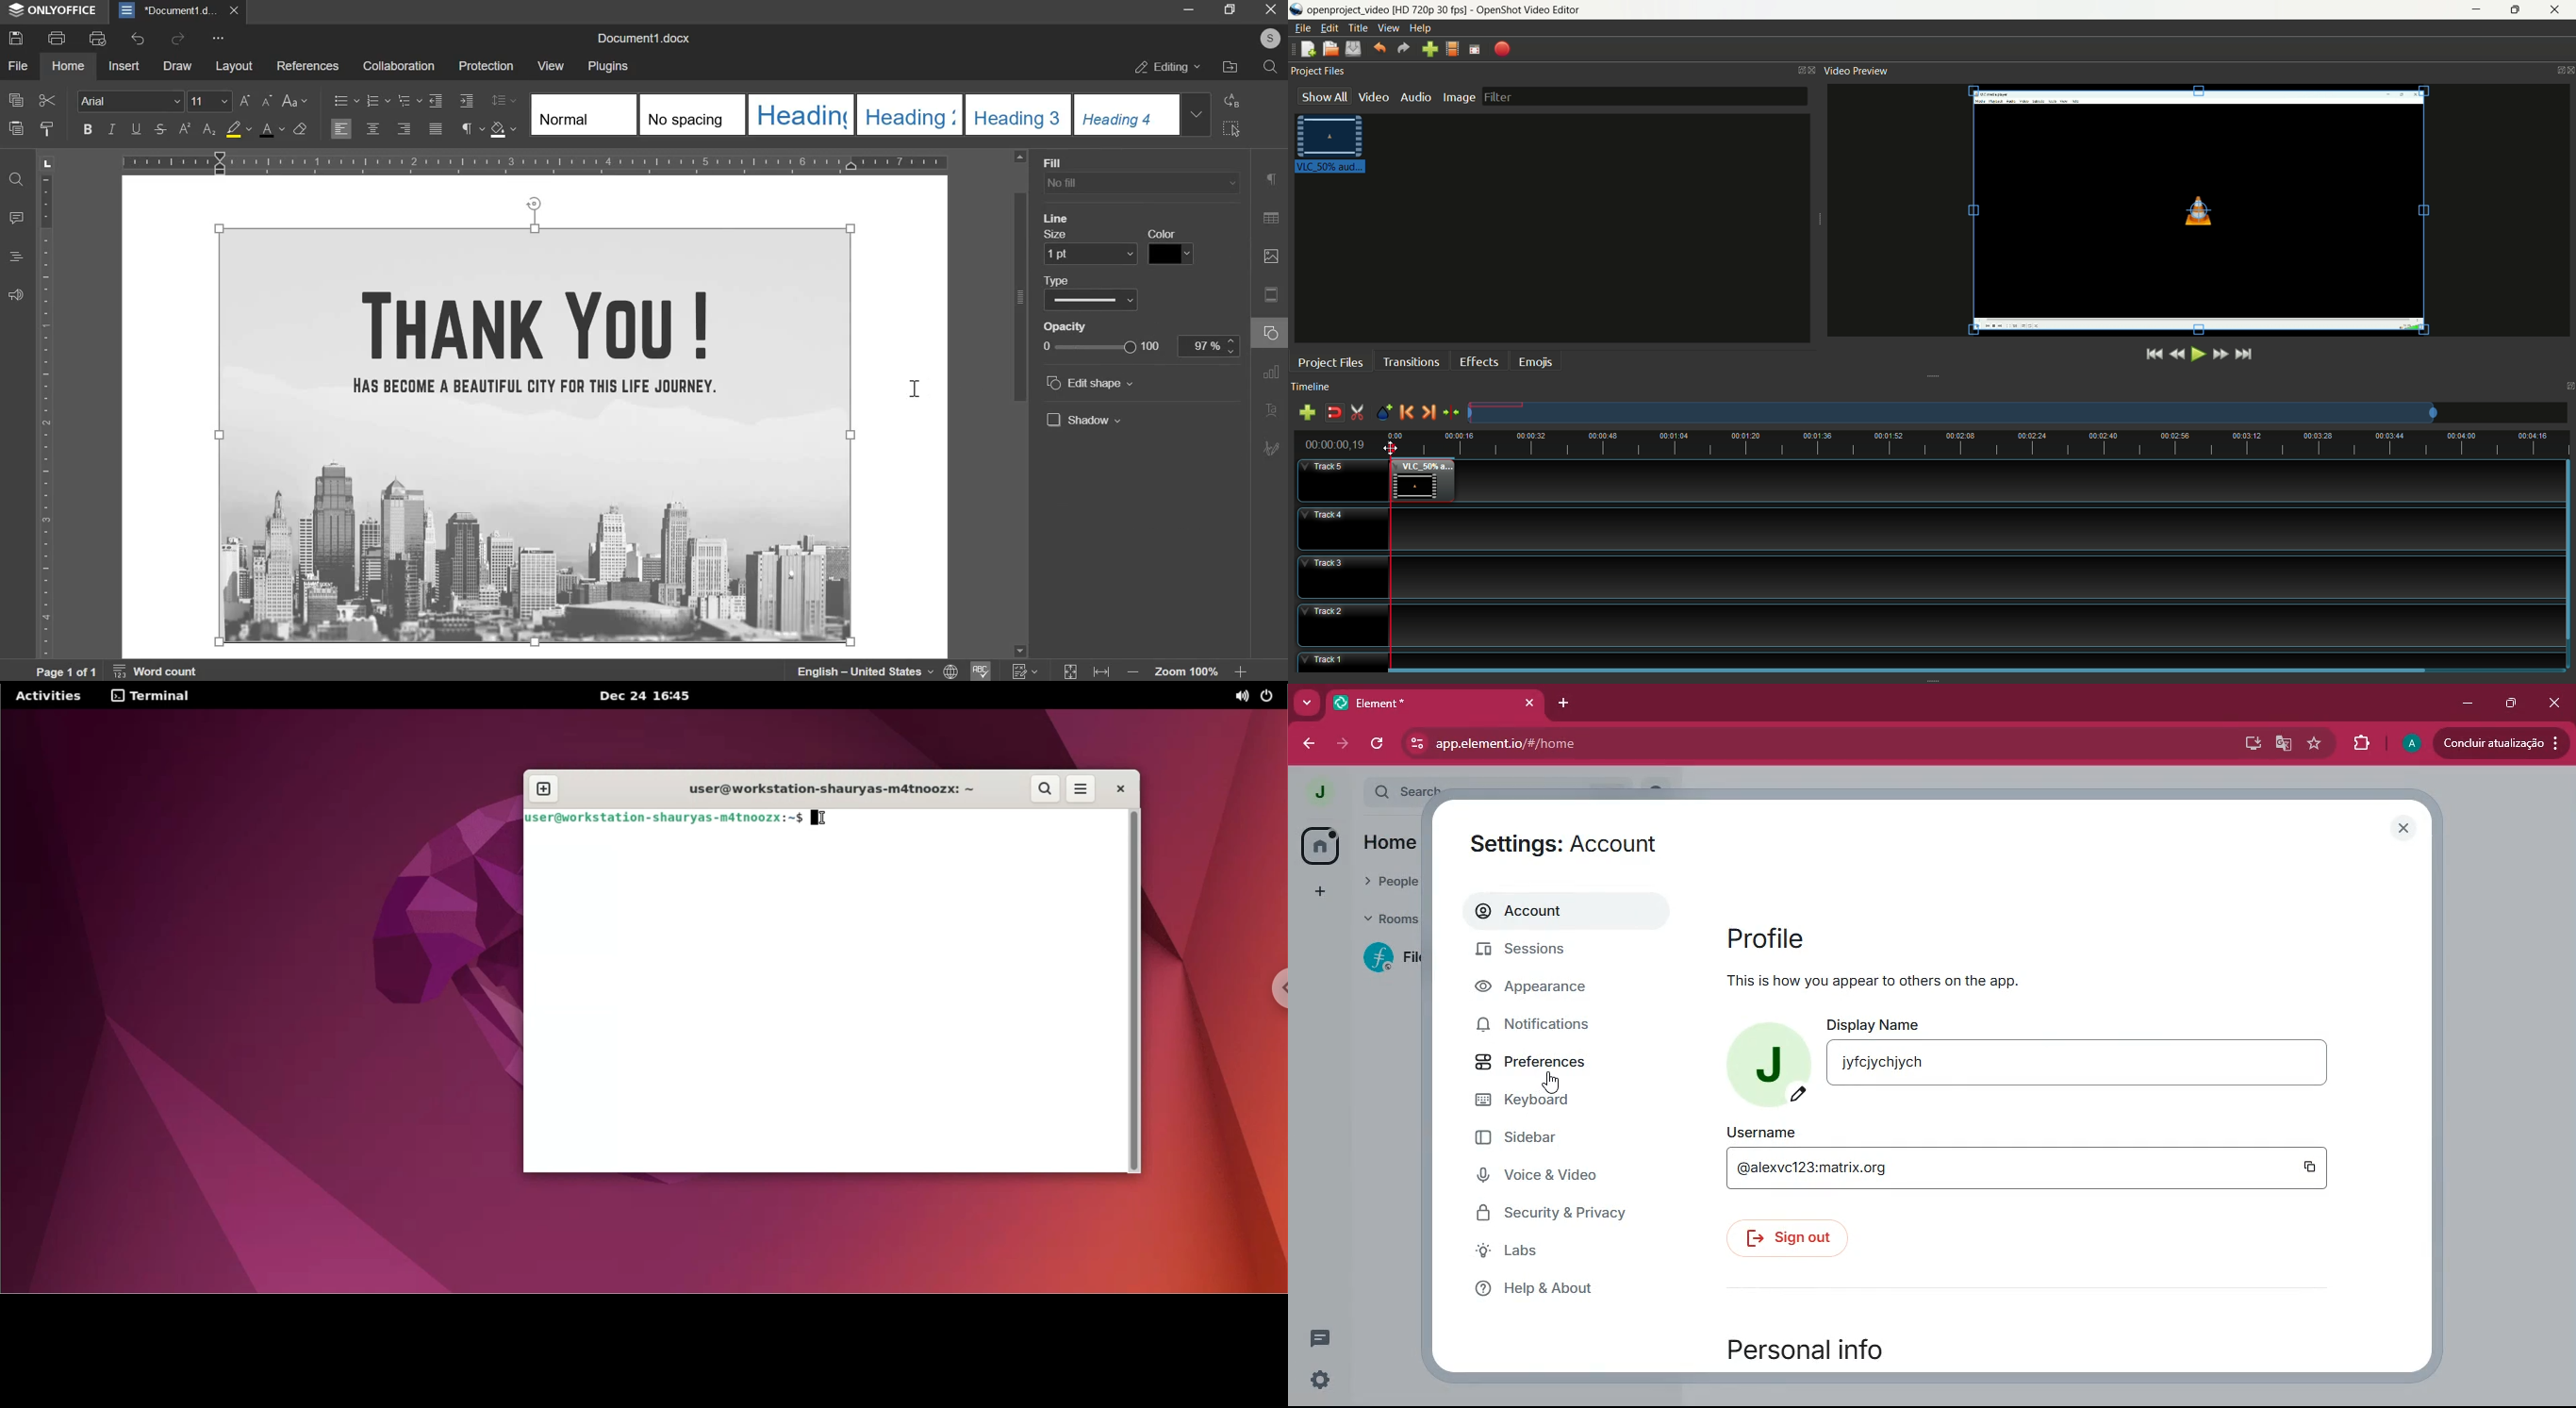  I want to click on numbering, so click(377, 100).